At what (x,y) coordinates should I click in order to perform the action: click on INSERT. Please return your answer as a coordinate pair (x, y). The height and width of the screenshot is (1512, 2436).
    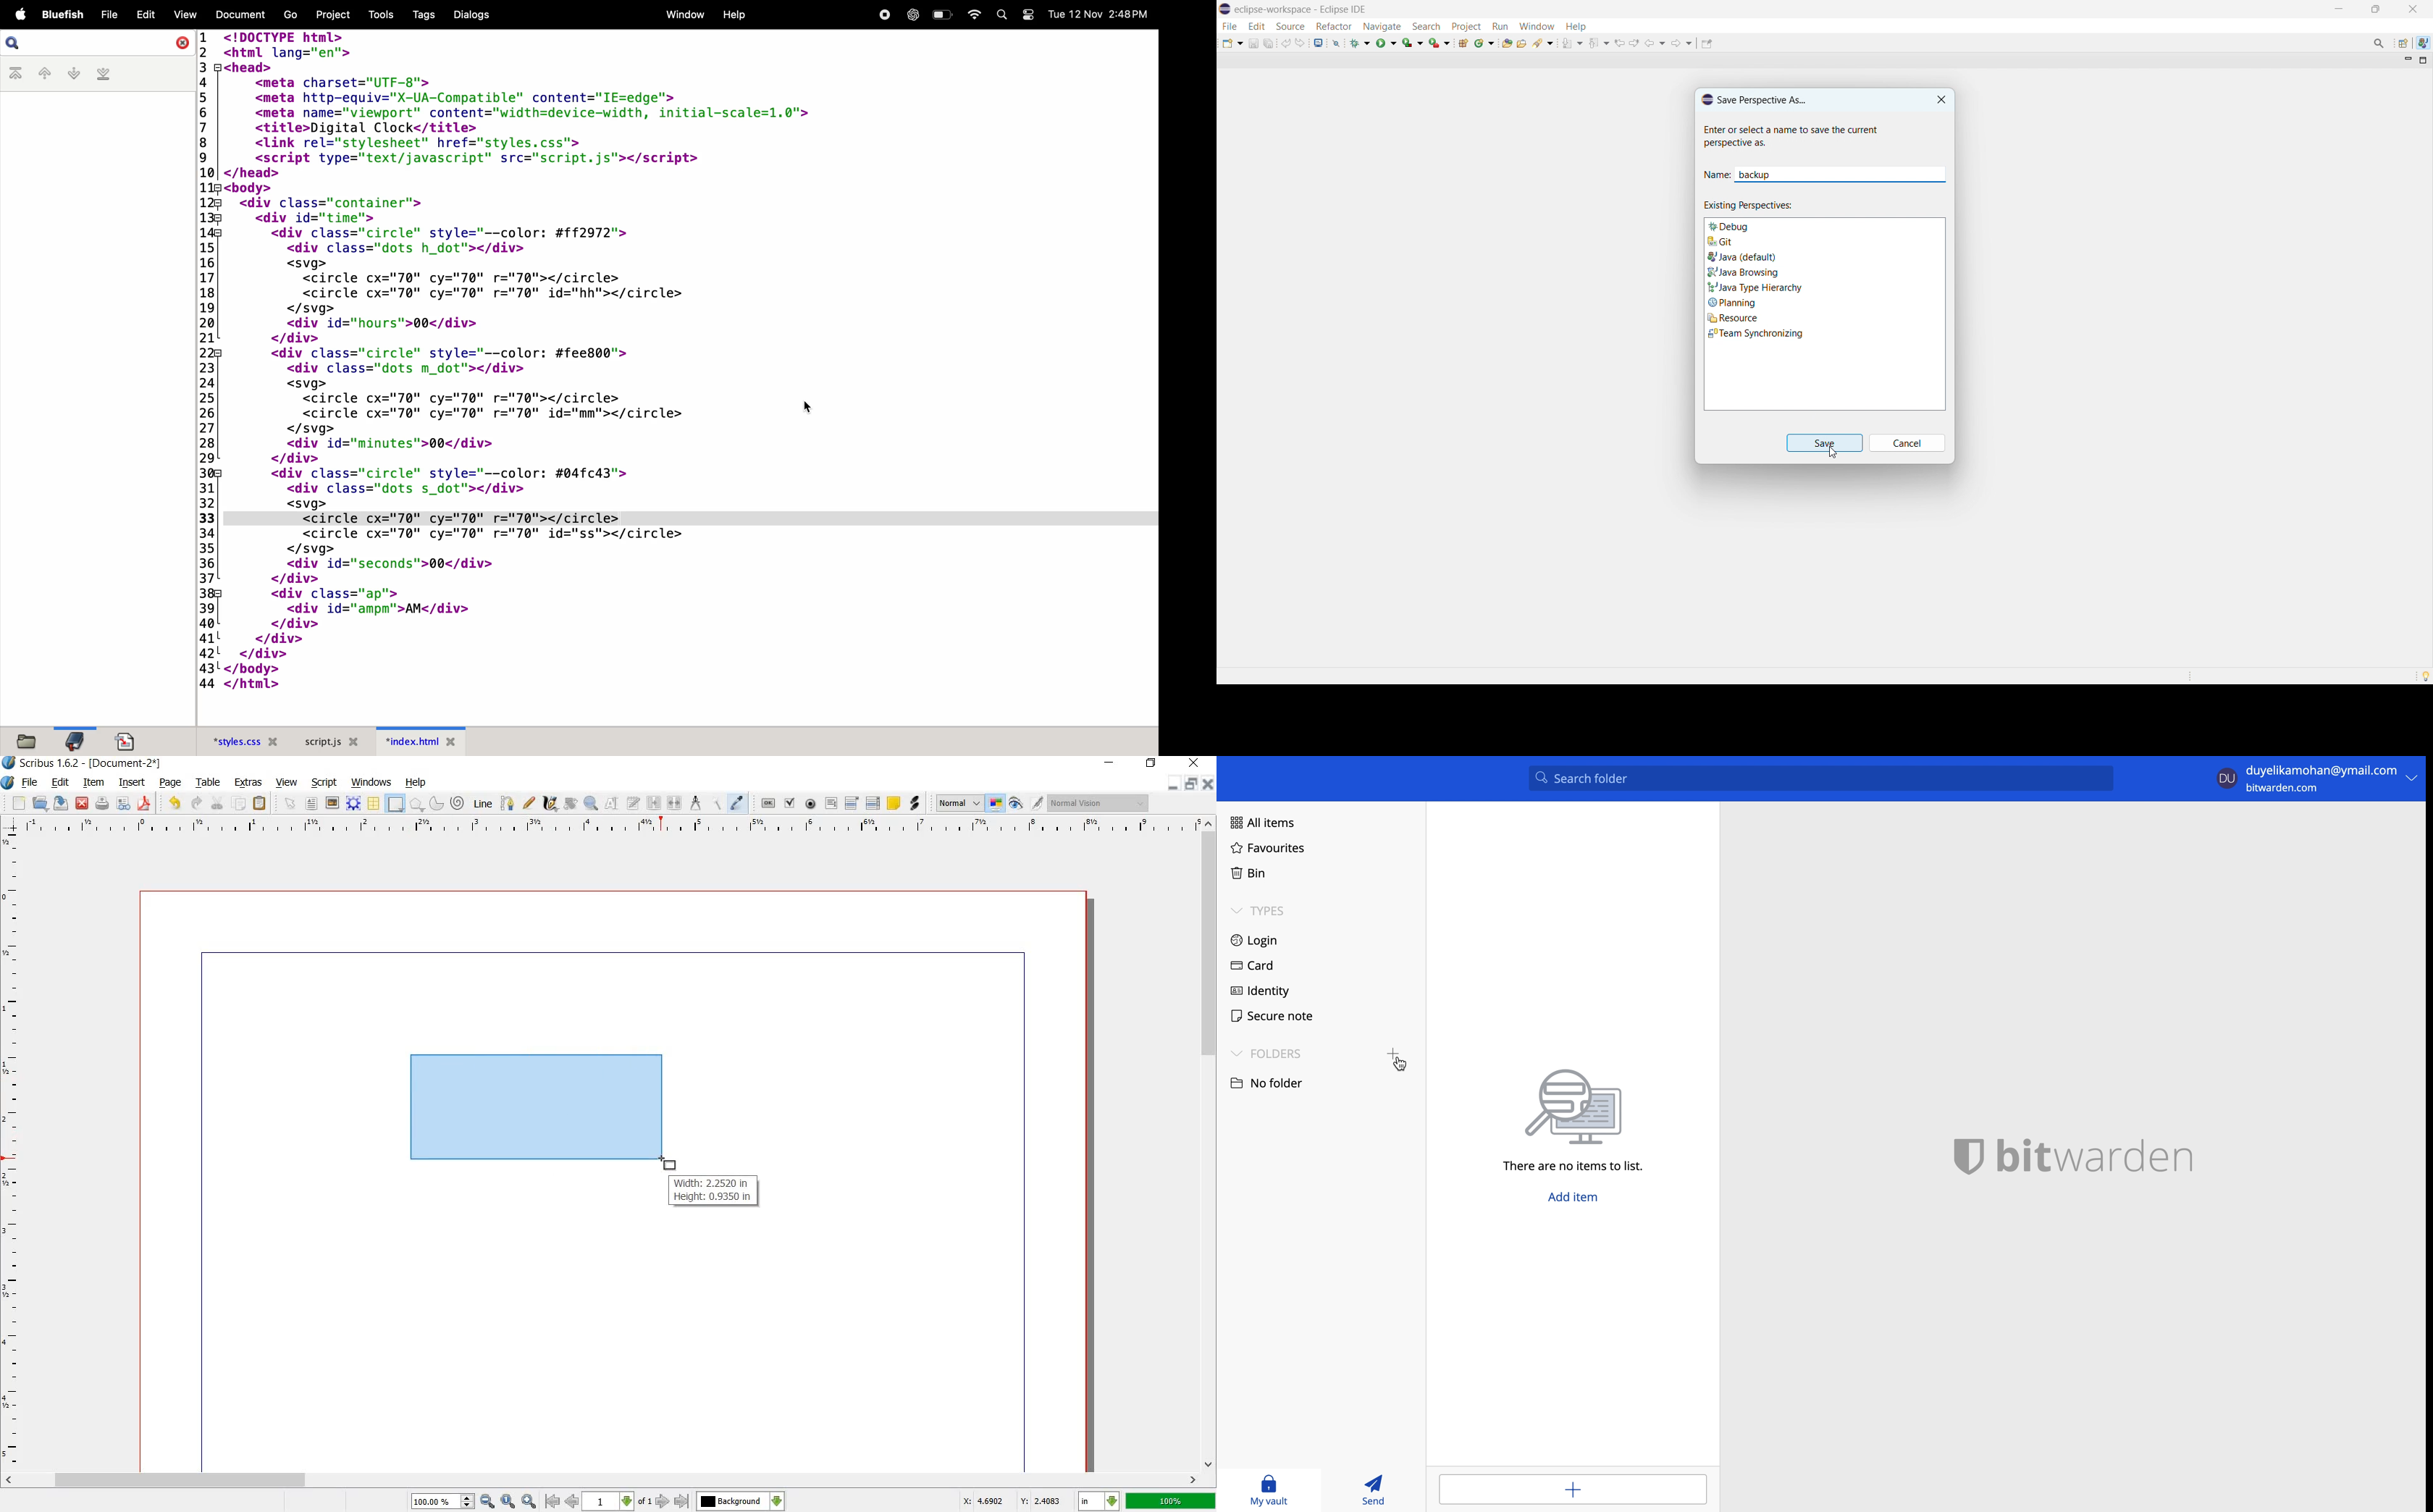
    Looking at the image, I should click on (132, 783).